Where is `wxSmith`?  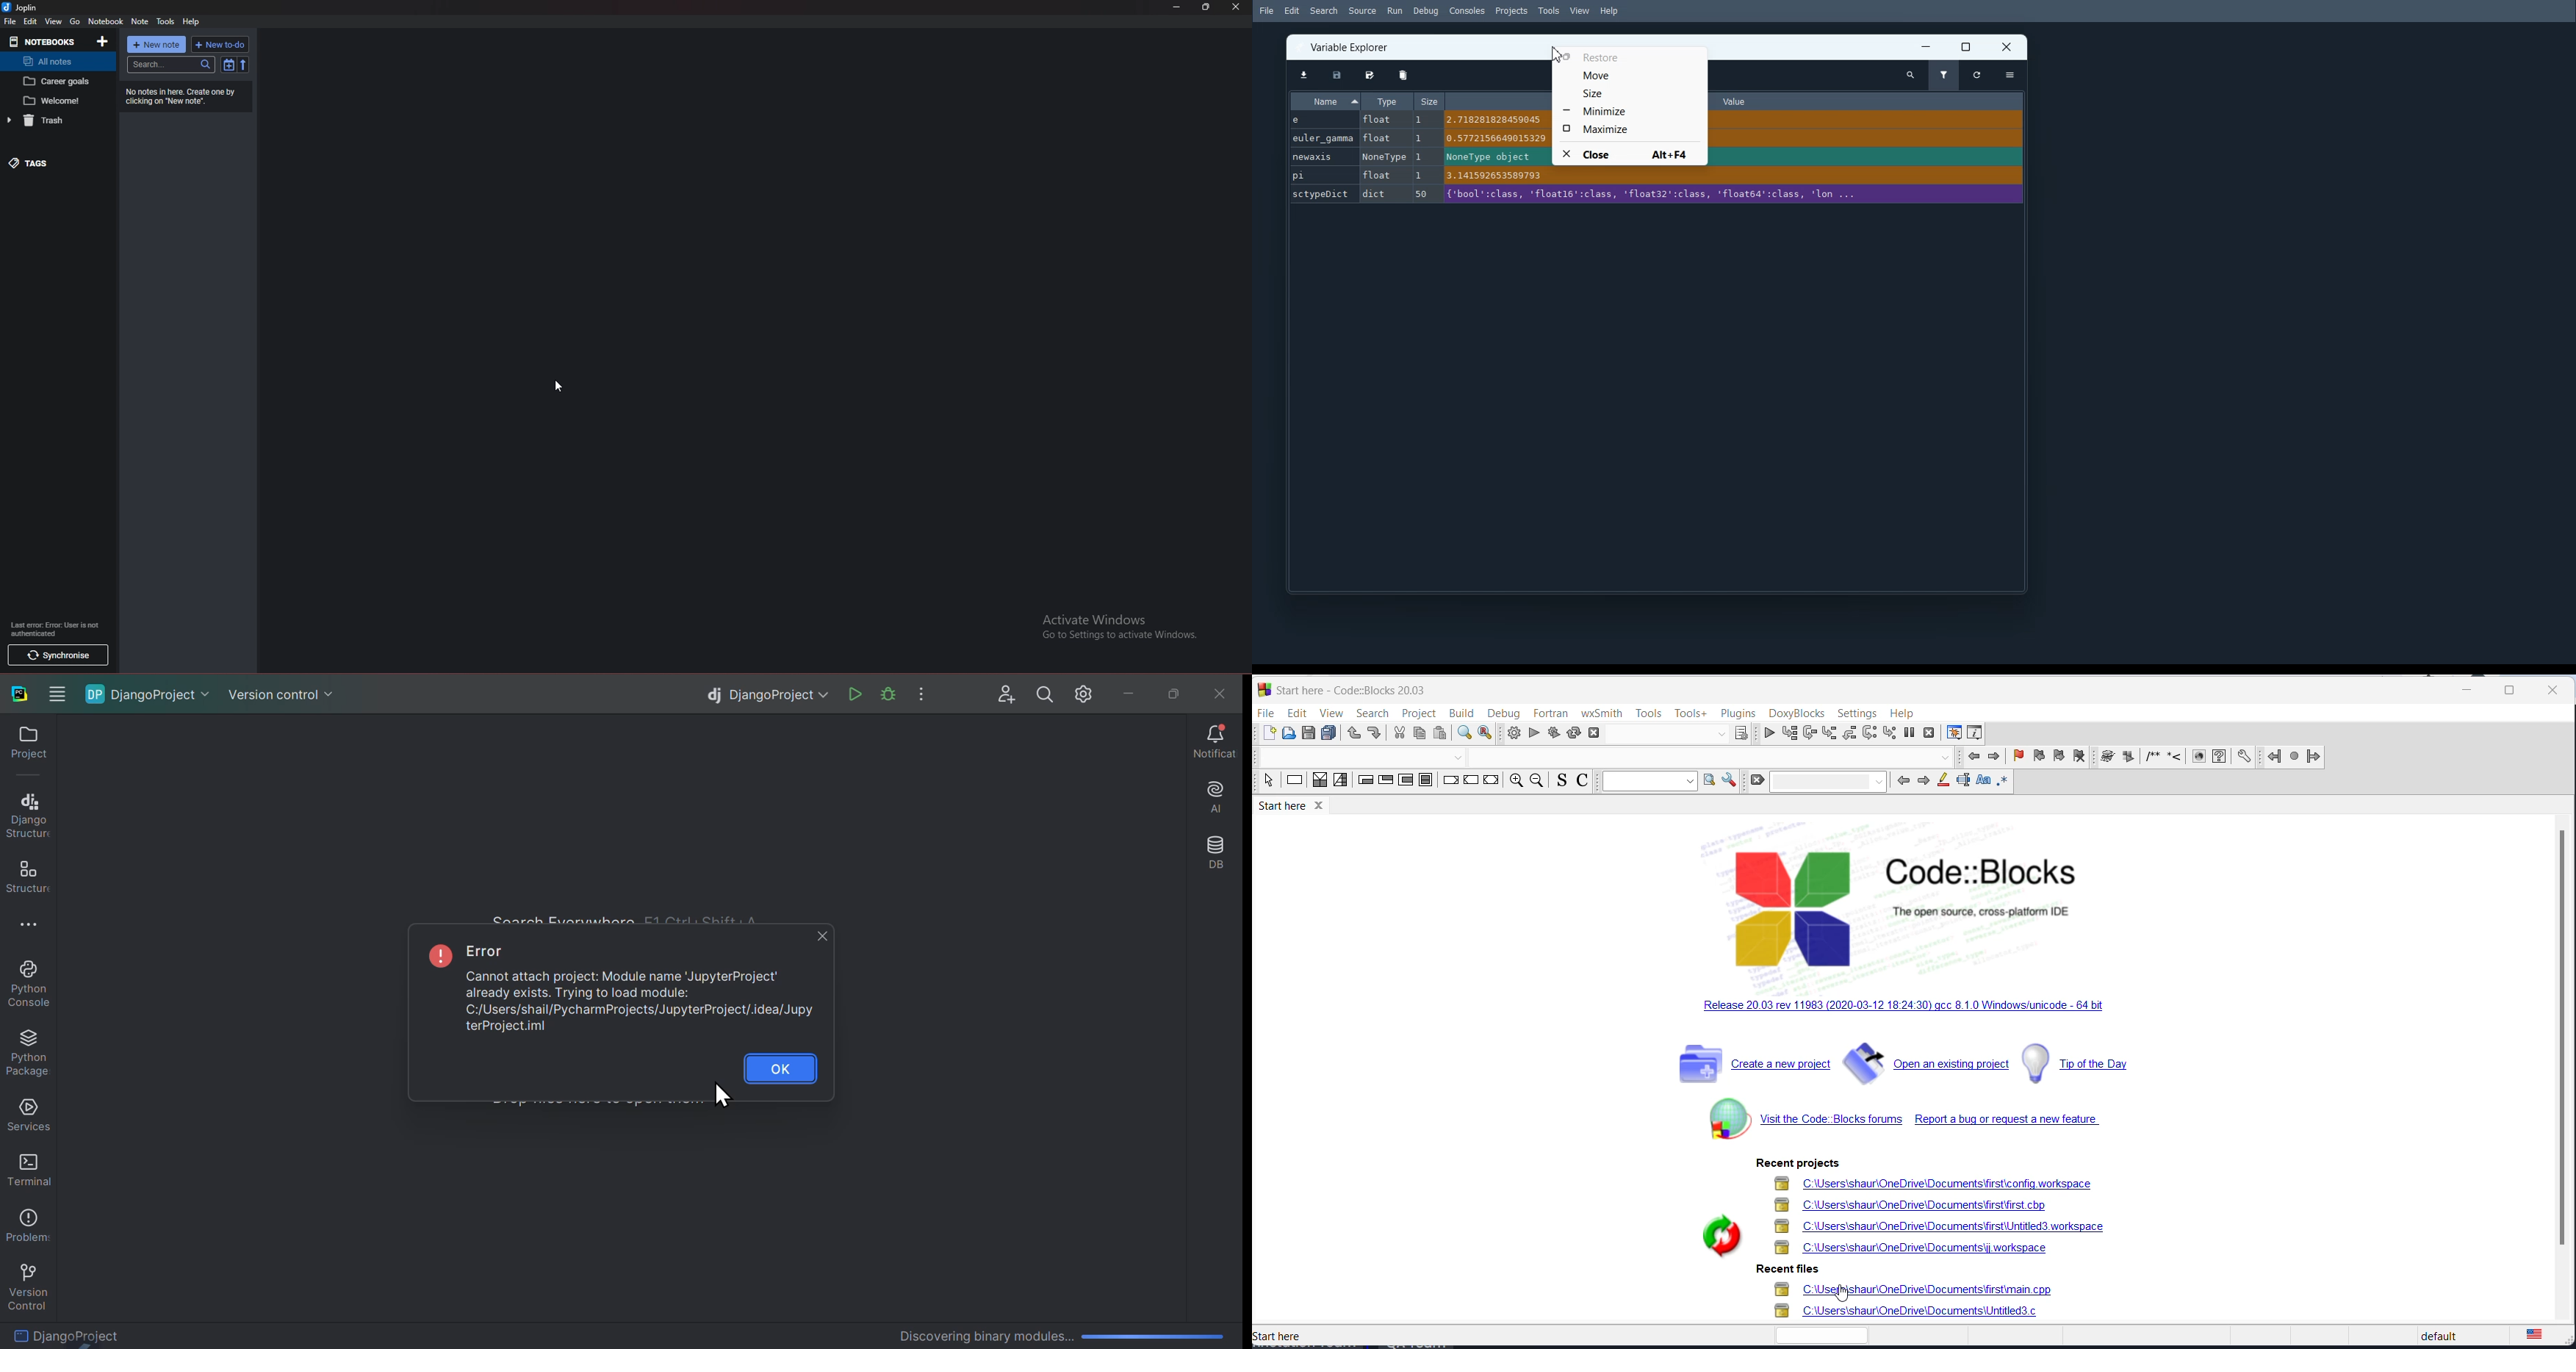 wxSmith is located at coordinates (1603, 713).